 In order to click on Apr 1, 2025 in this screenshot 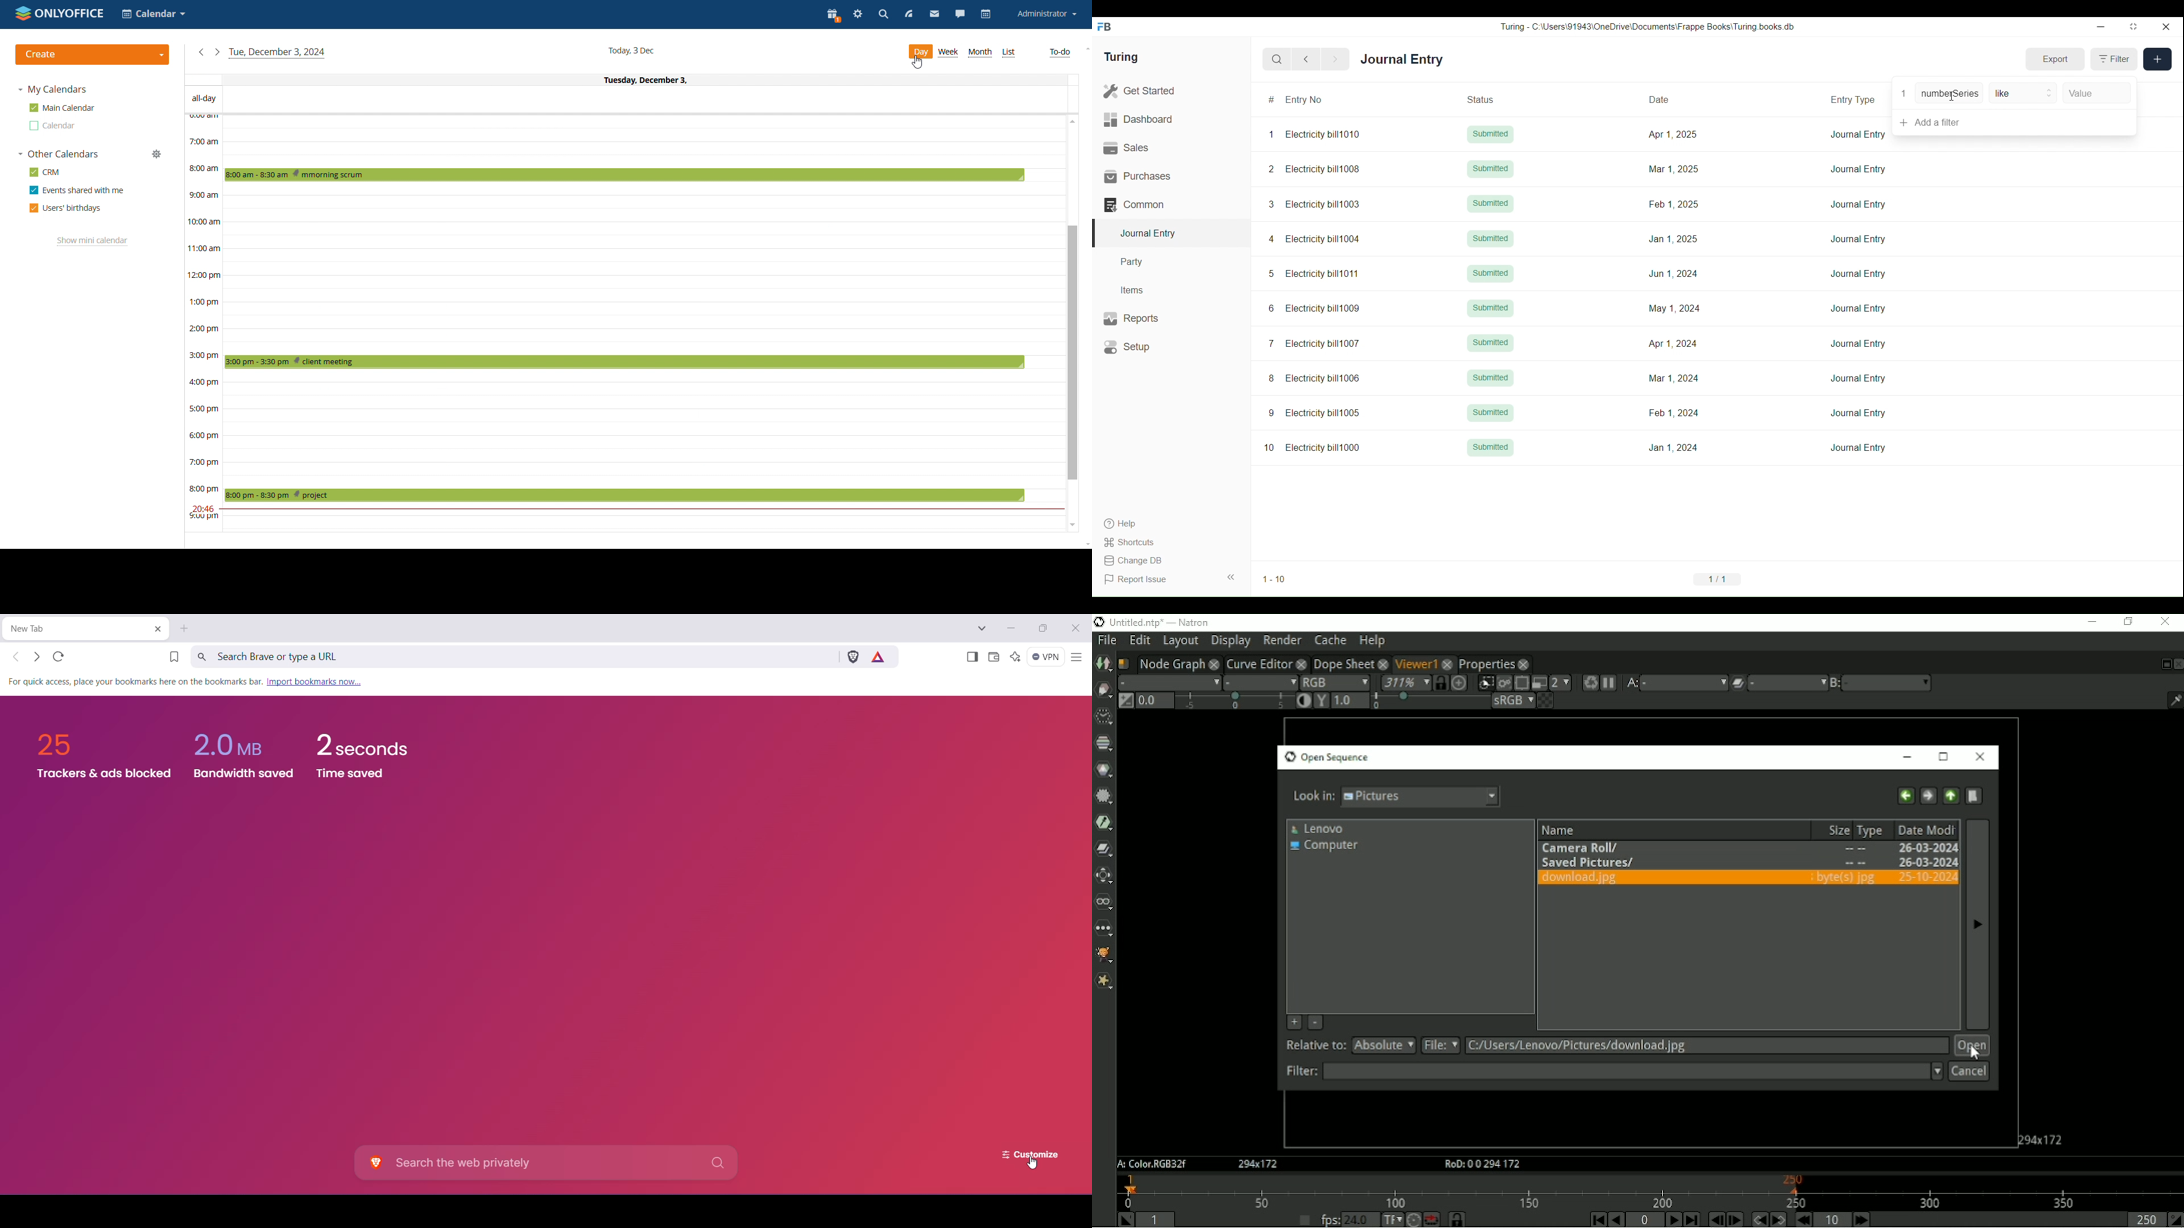, I will do `click(1672, 134)`.